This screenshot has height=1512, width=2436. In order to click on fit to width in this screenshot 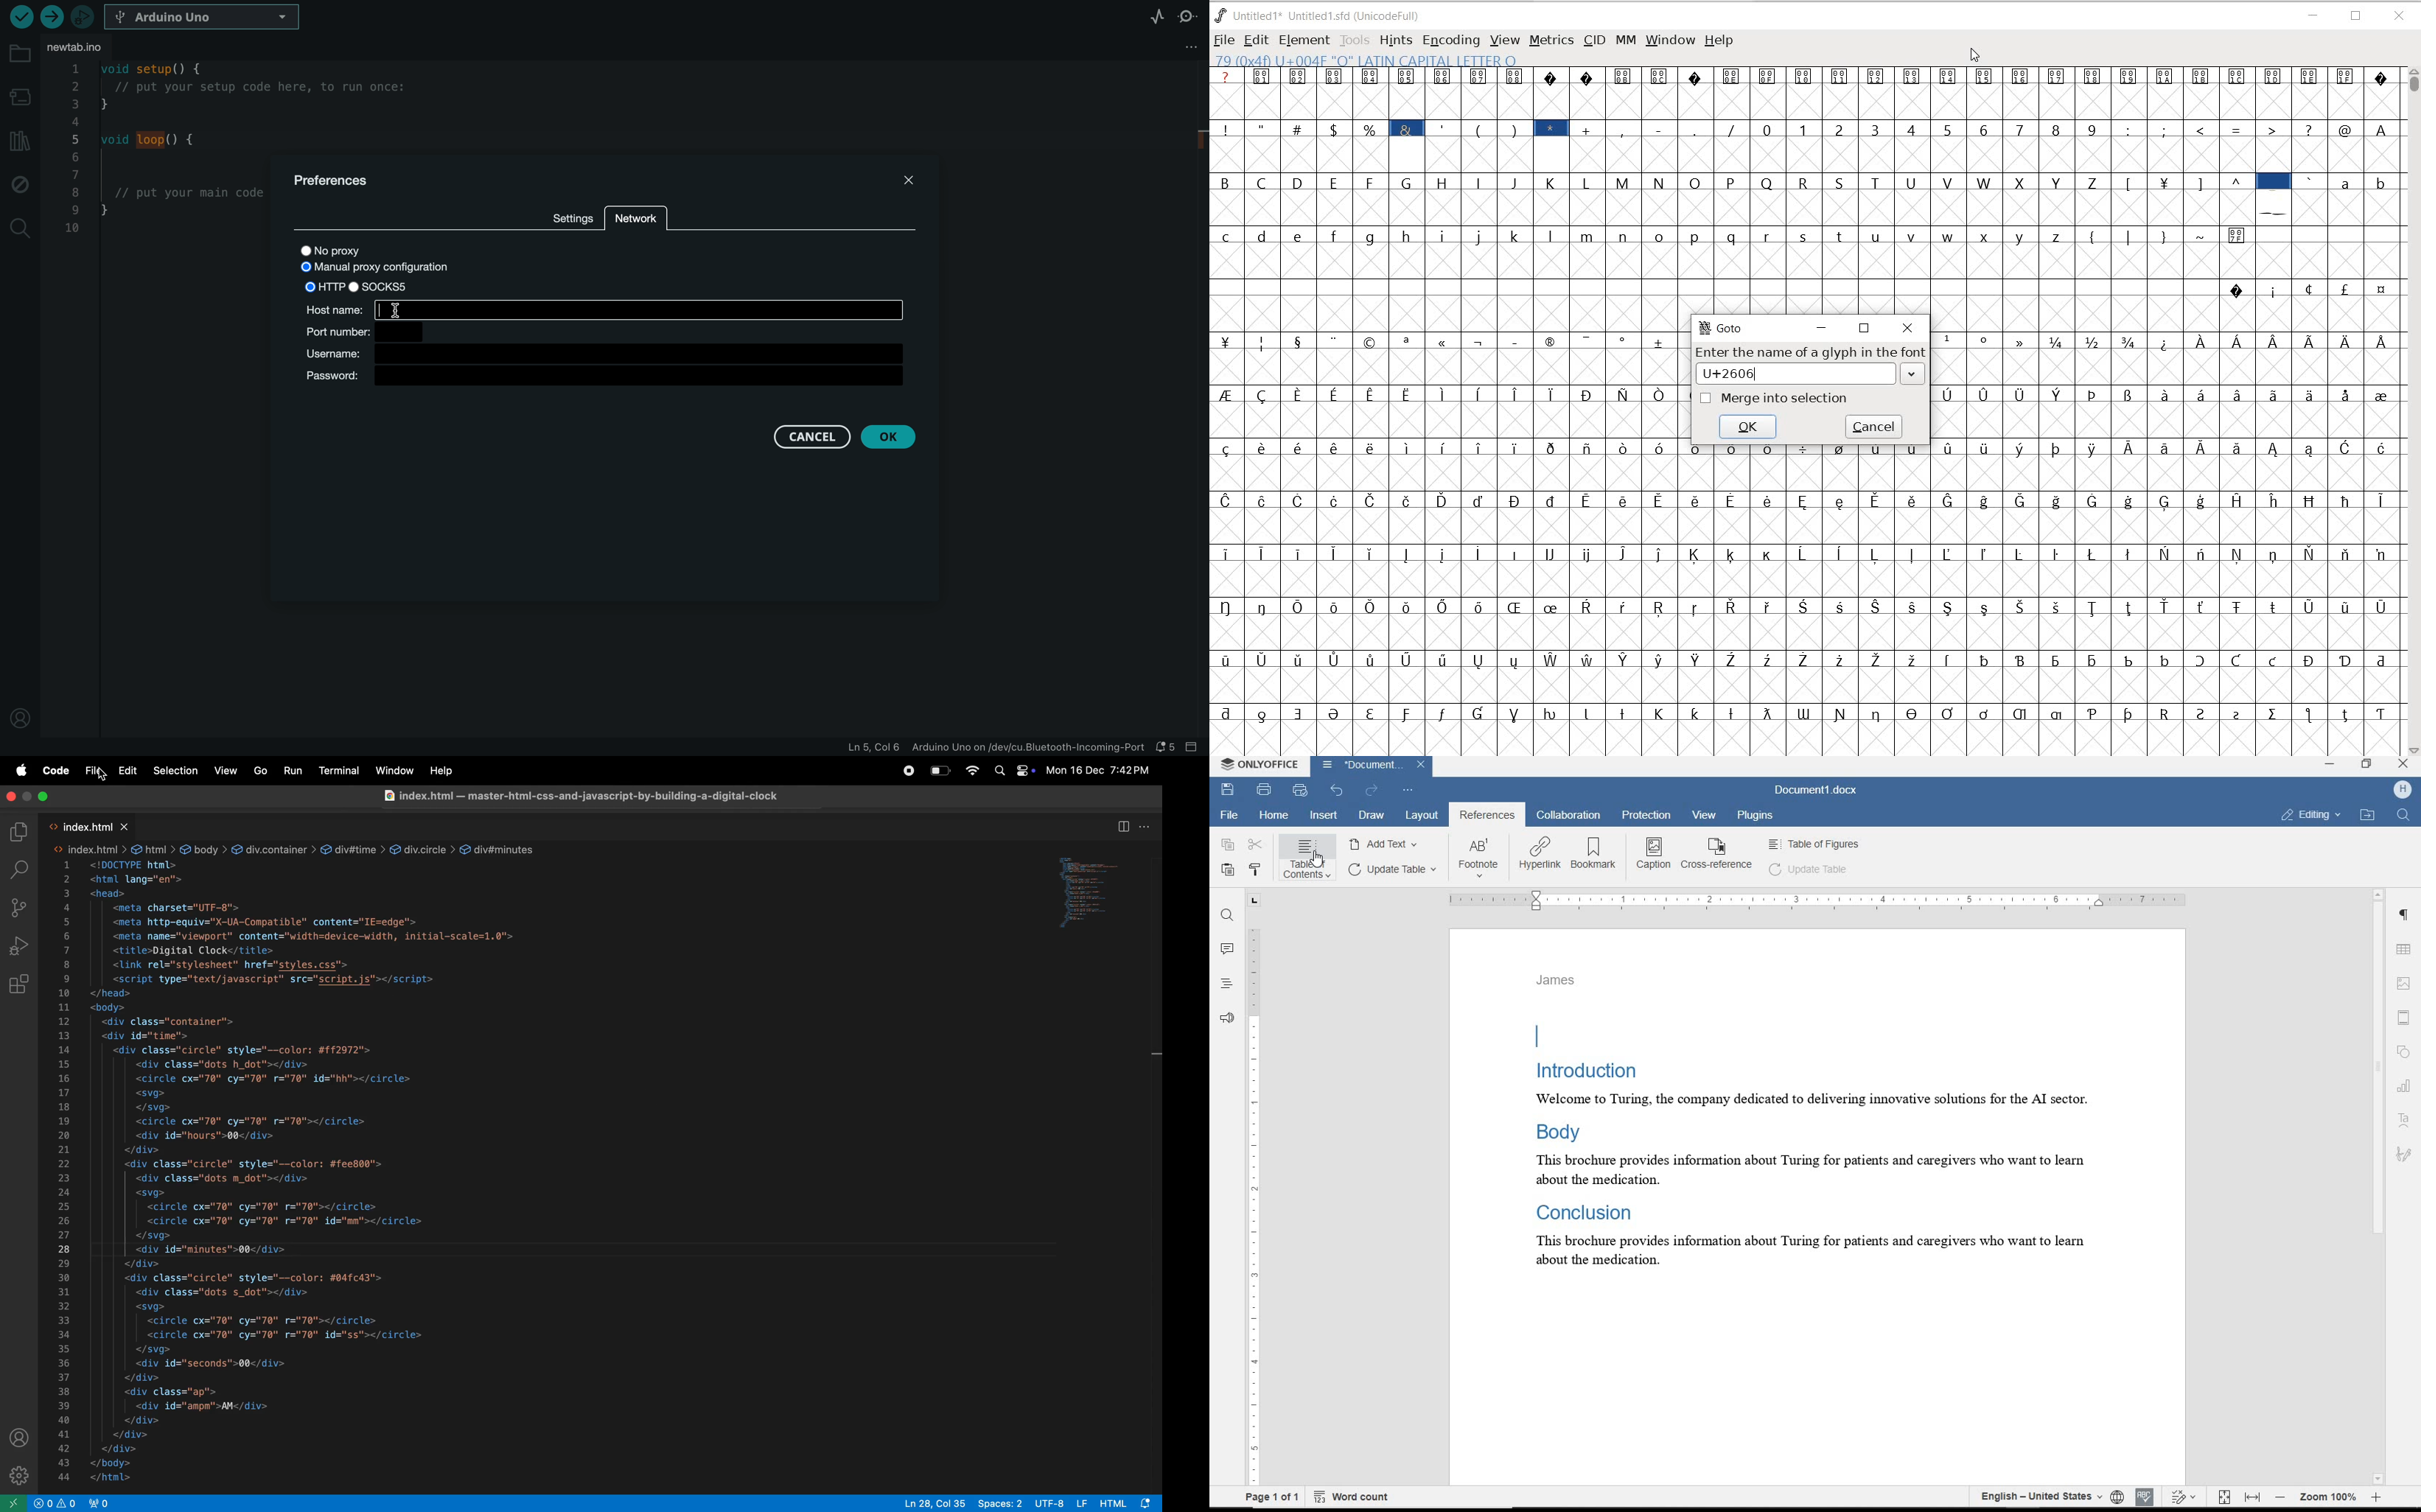, I will do `click(2252, 1497)`.